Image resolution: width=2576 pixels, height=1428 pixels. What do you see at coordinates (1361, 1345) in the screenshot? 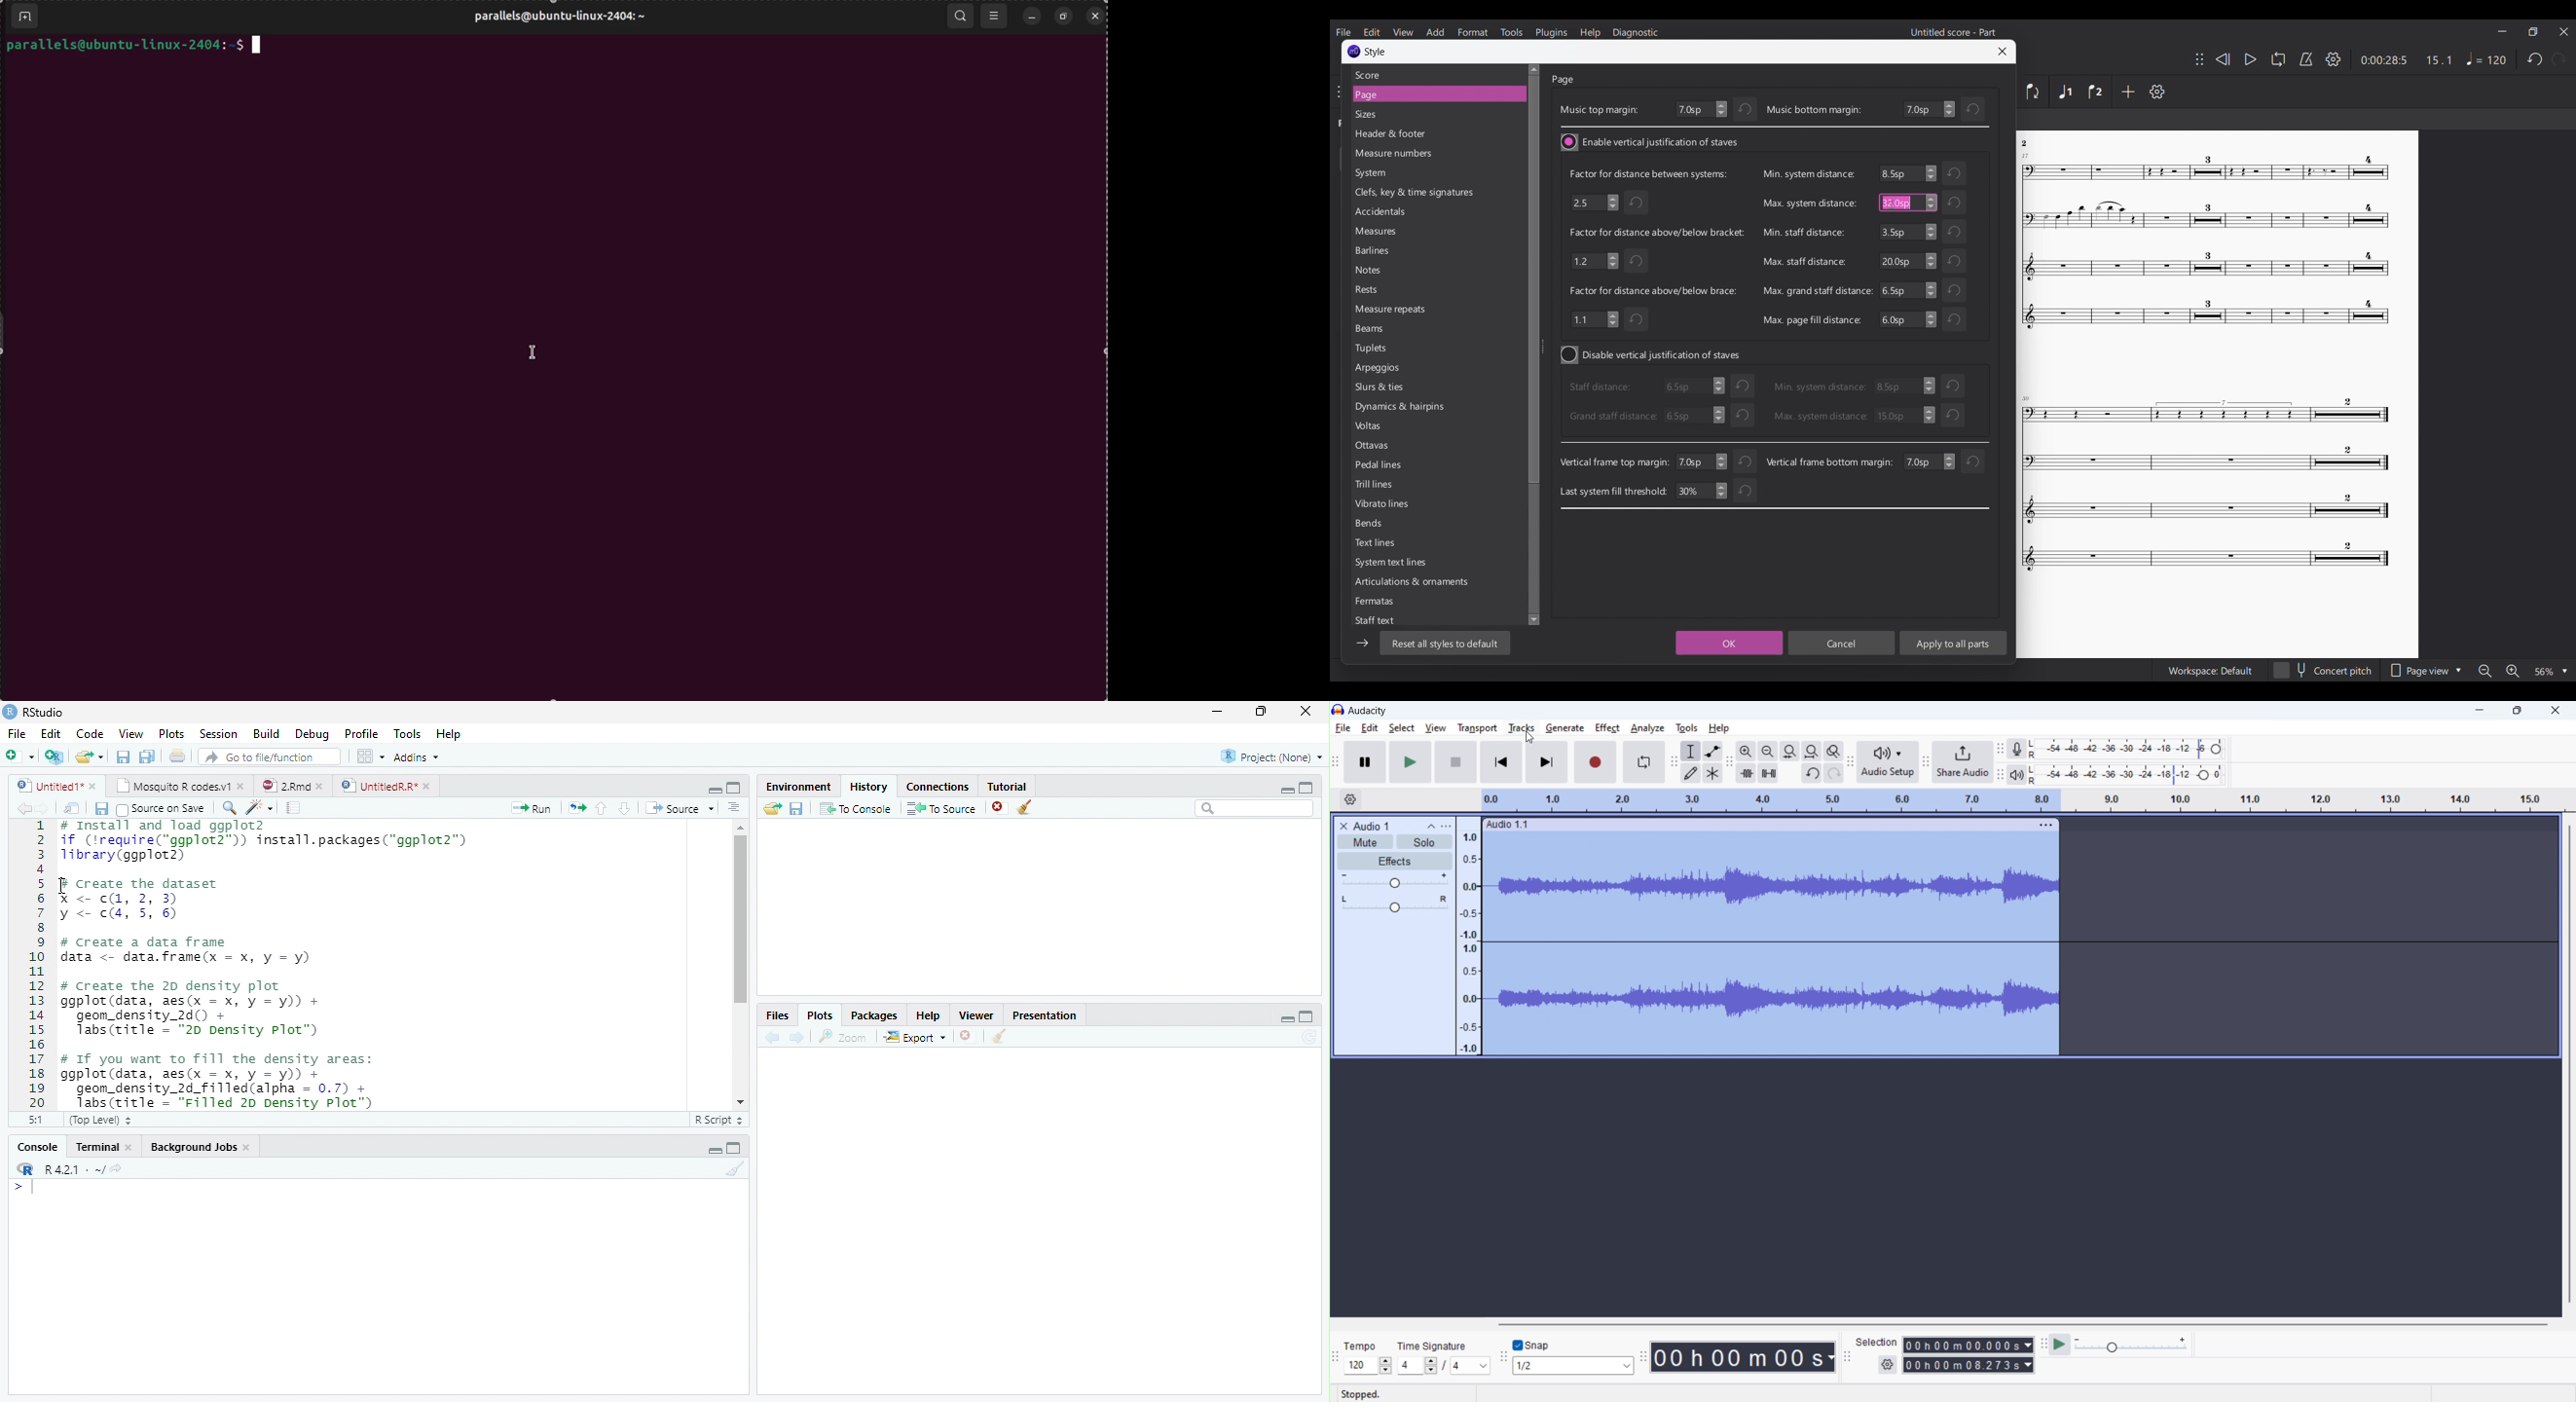
I see `Tempo` at bounding box center [1361, 1345].